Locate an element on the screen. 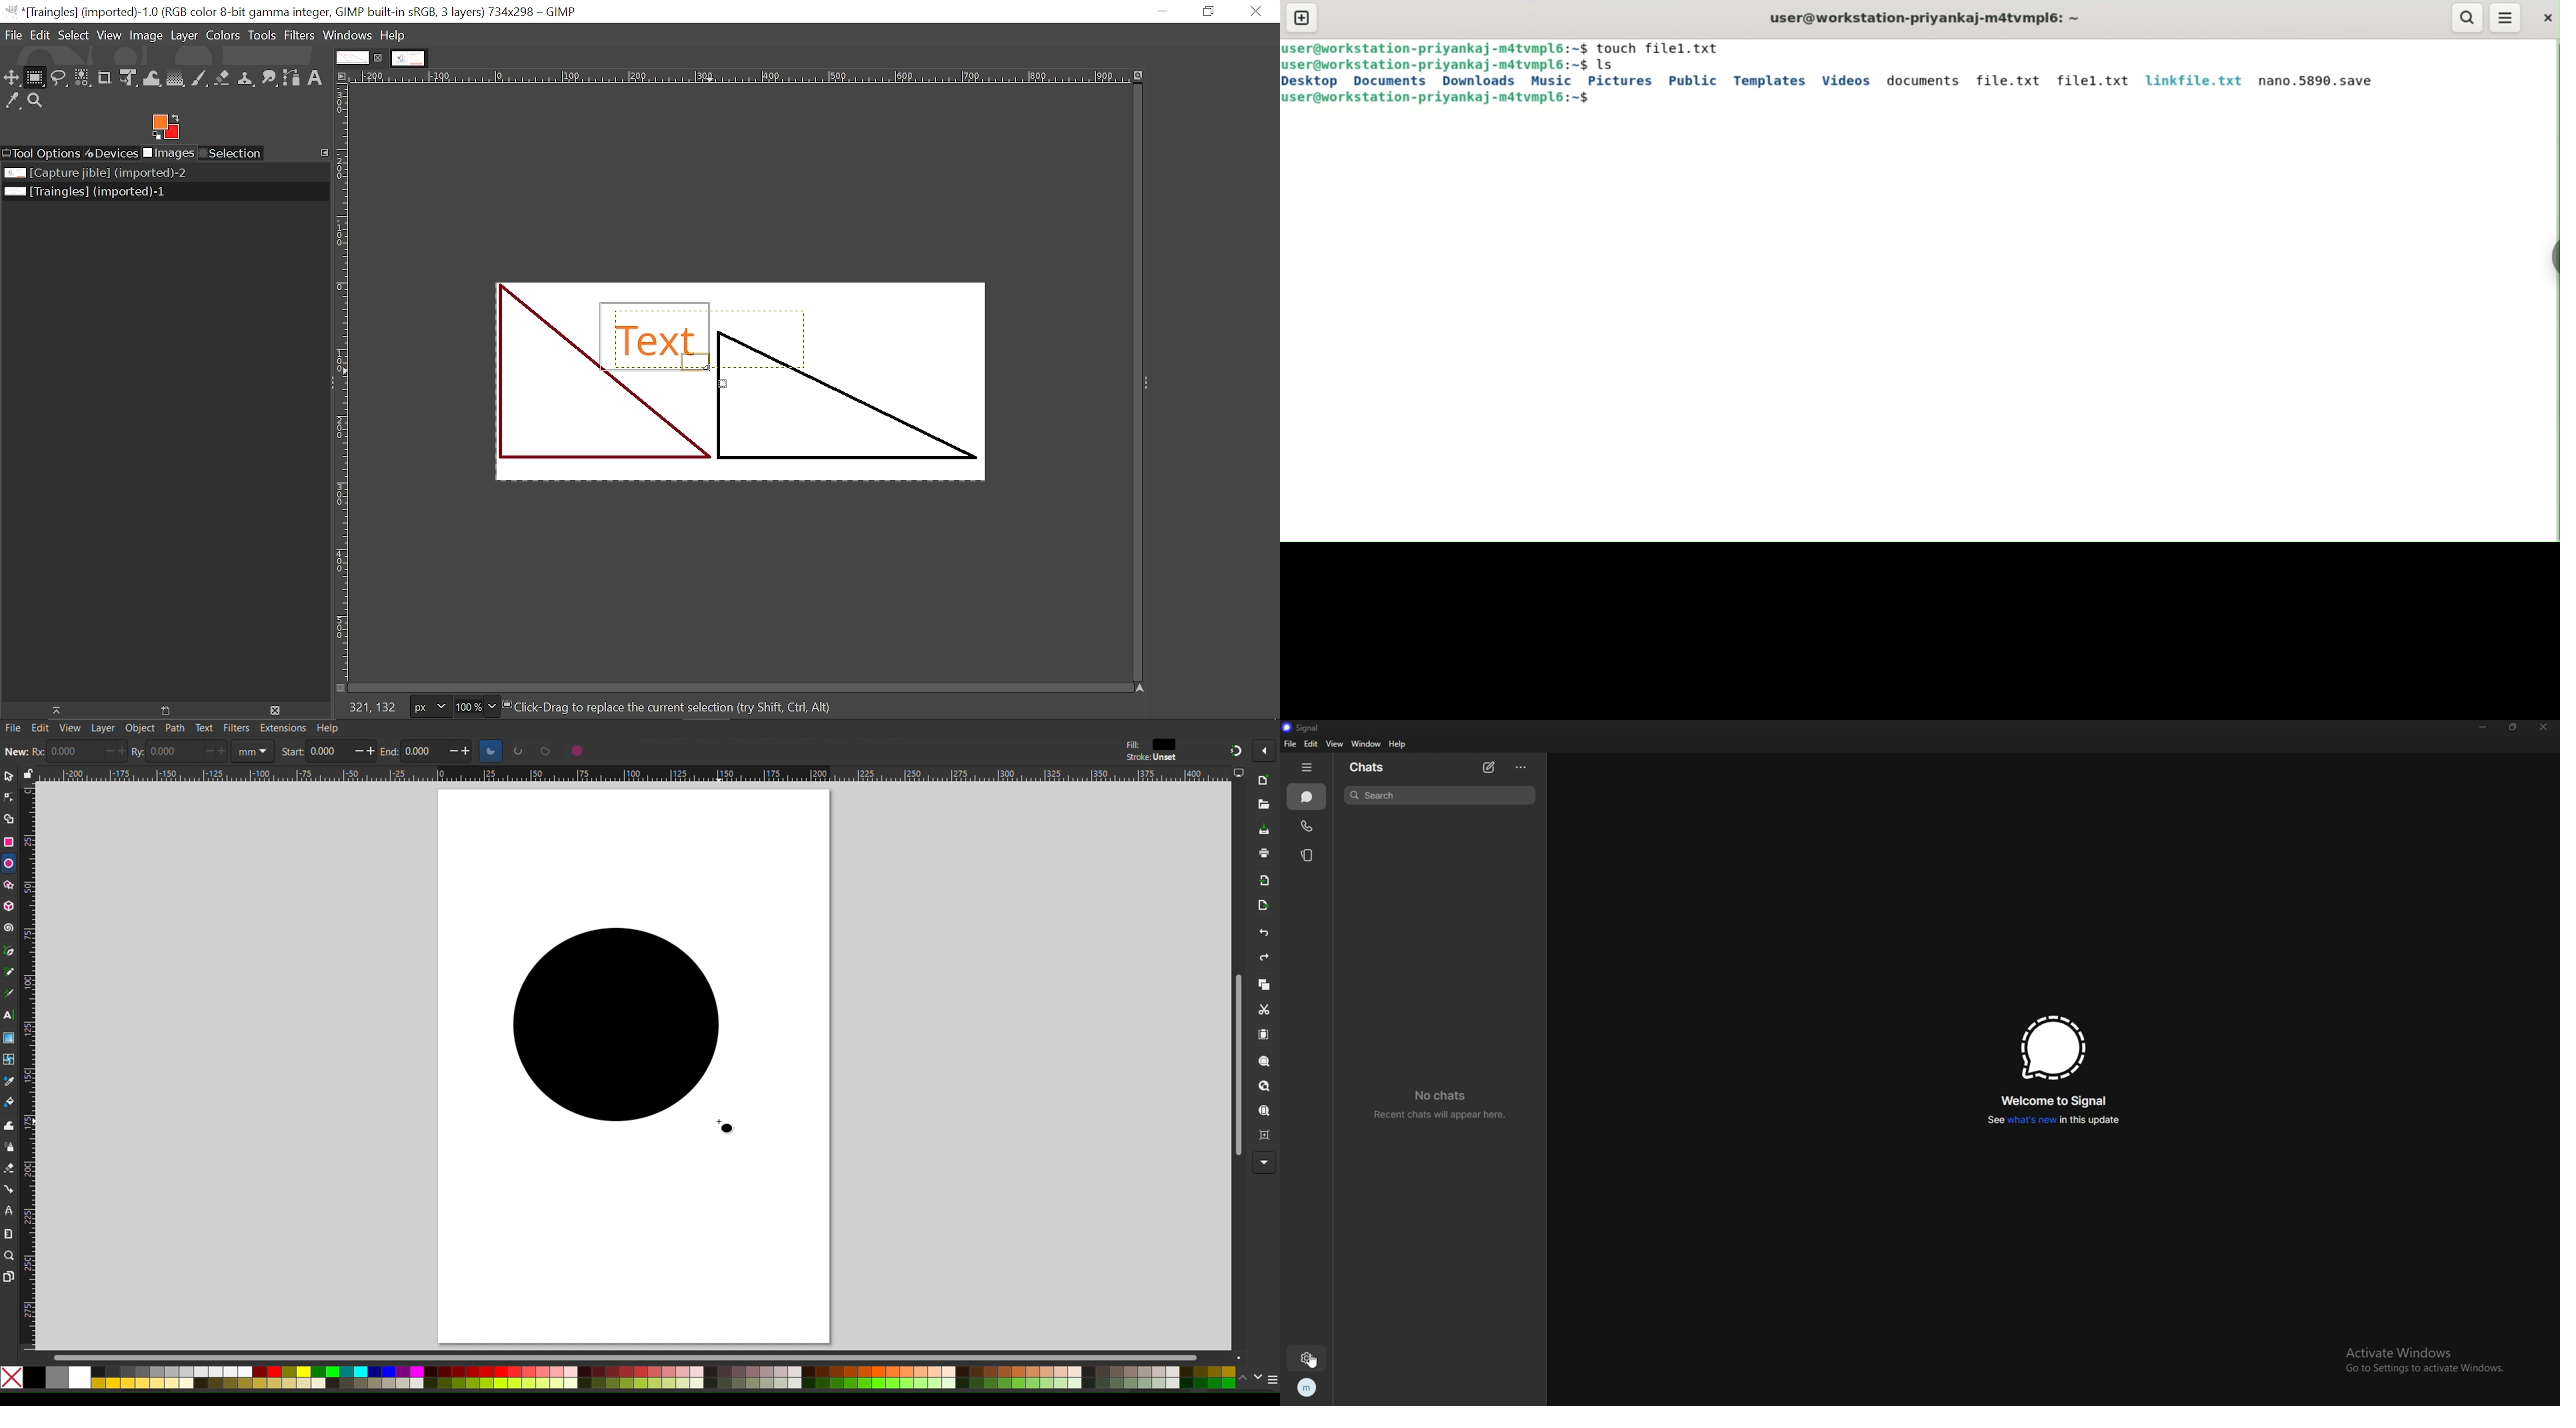 This screenshot has height=1428, width=2576. LPE Tool is located at coordinates (9, 1211).